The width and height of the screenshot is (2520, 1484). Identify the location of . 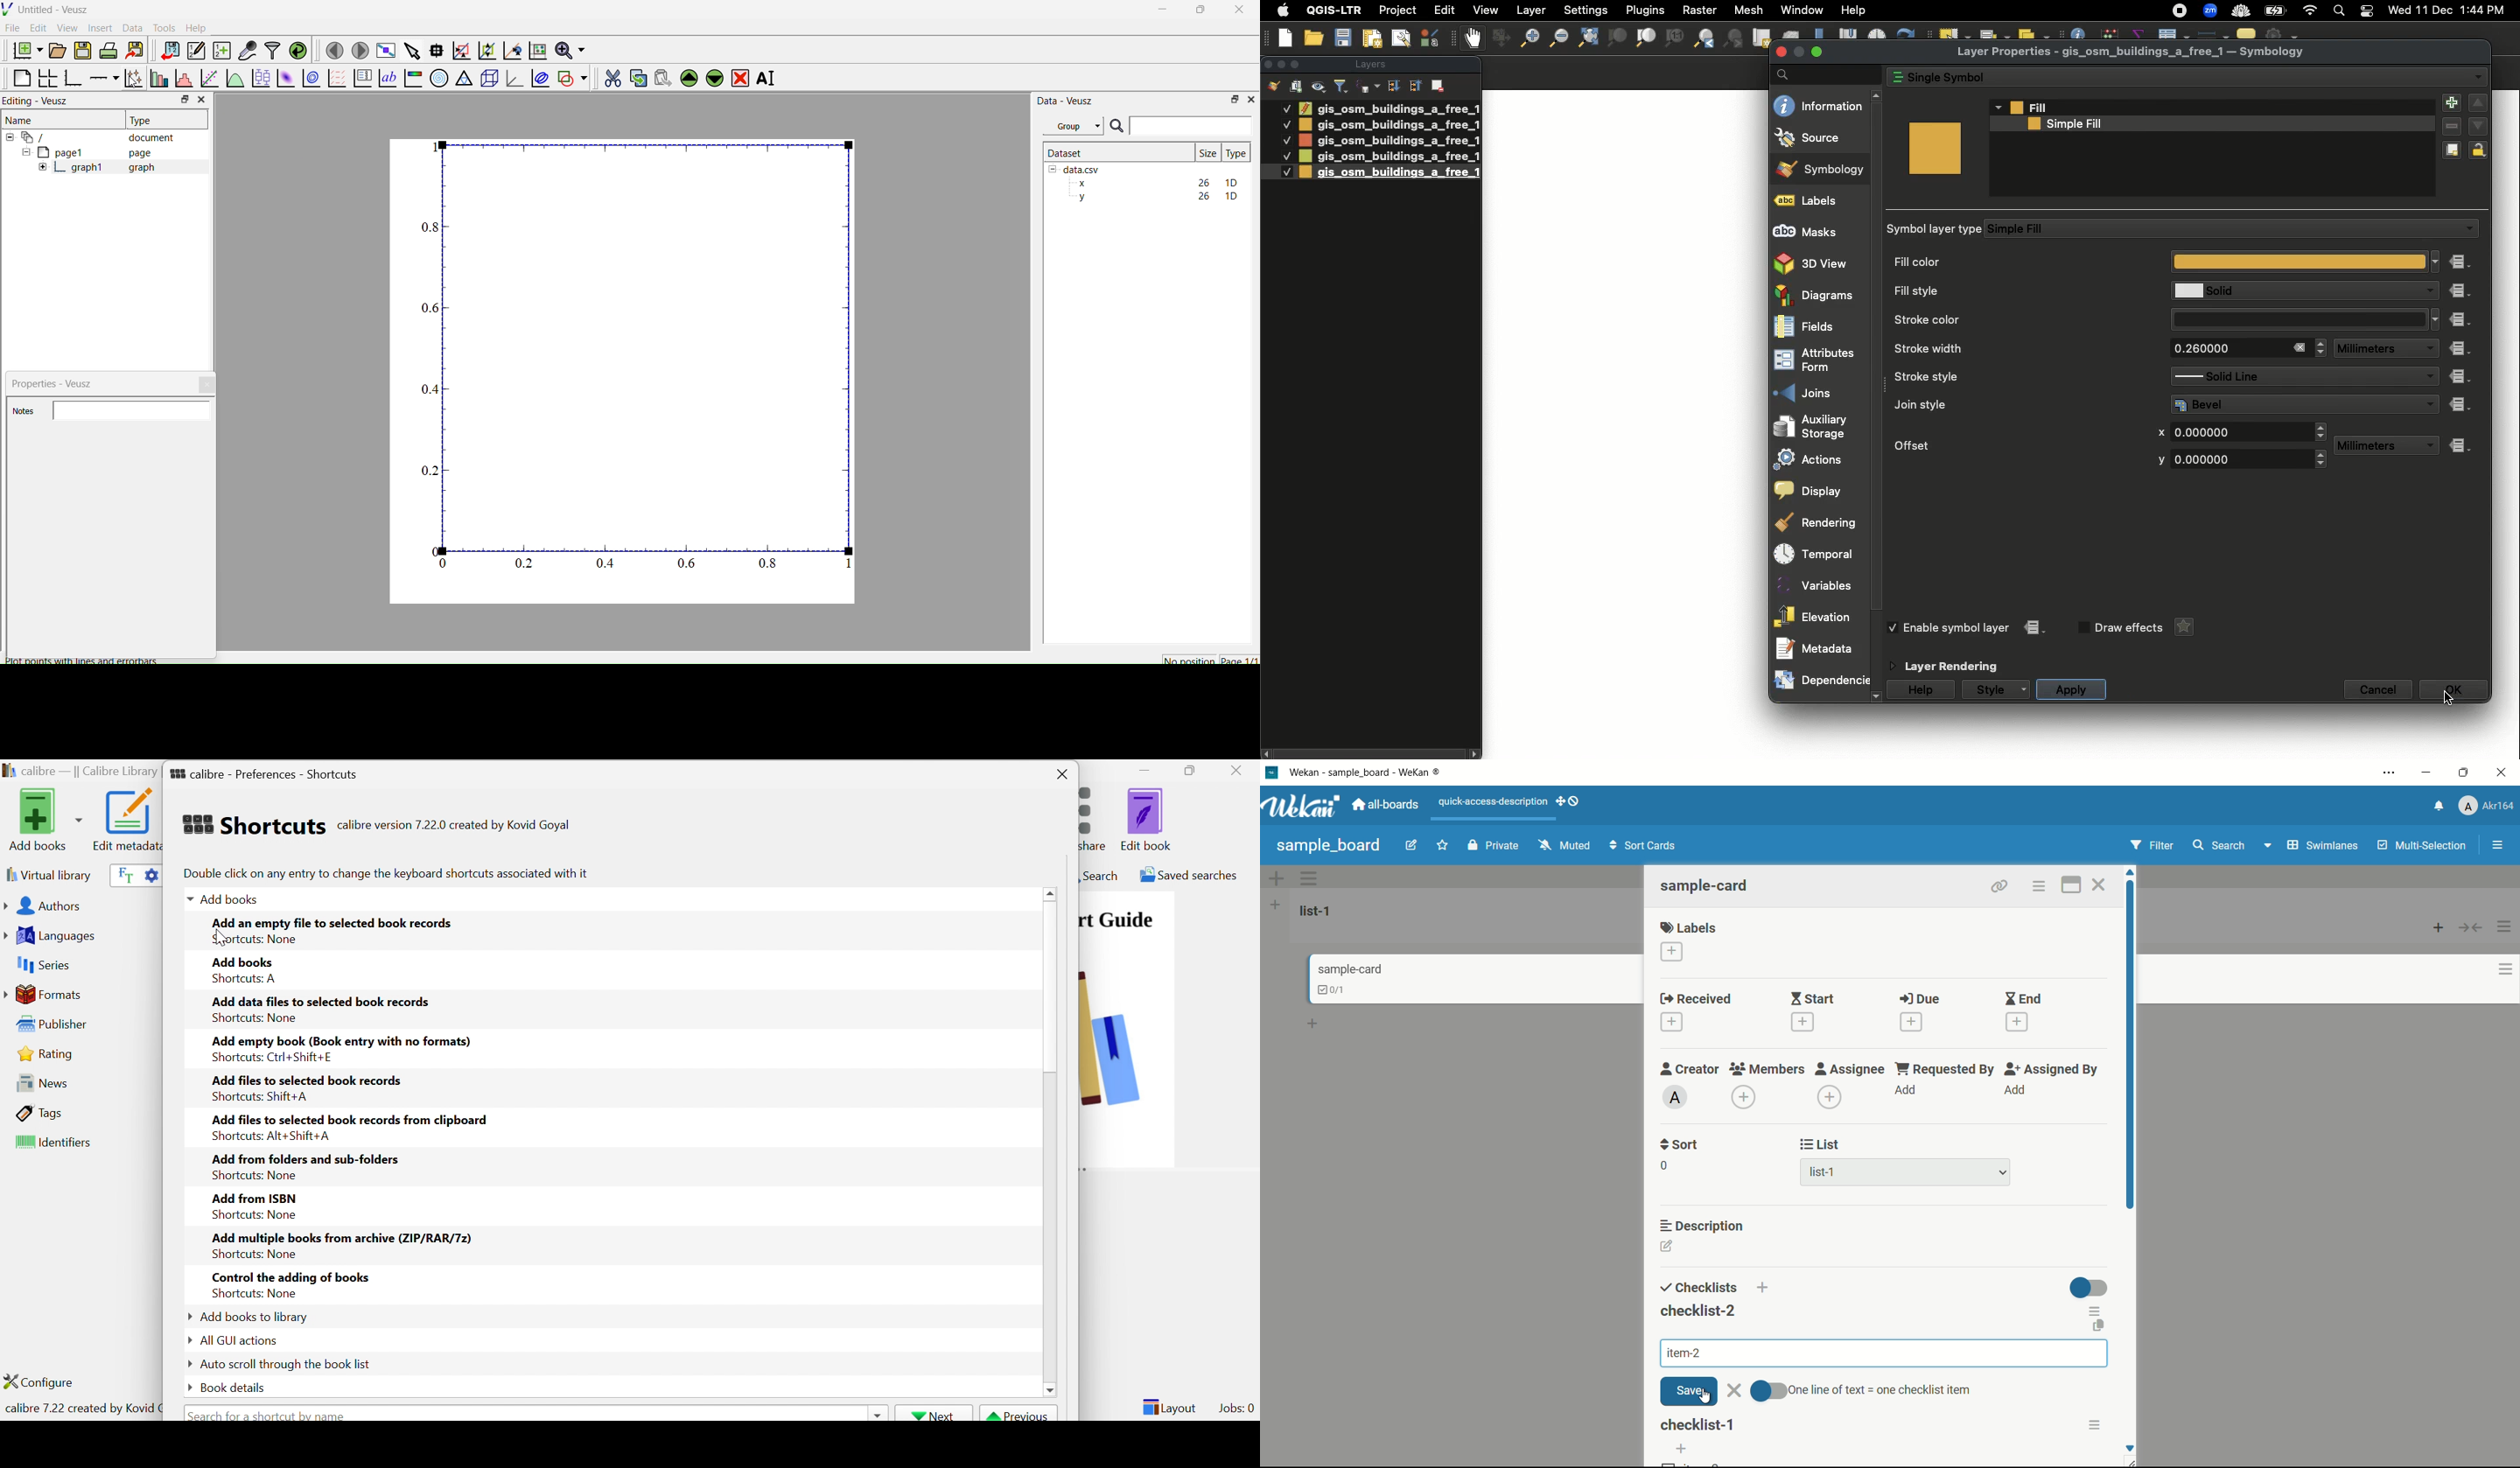
(2210, 10).